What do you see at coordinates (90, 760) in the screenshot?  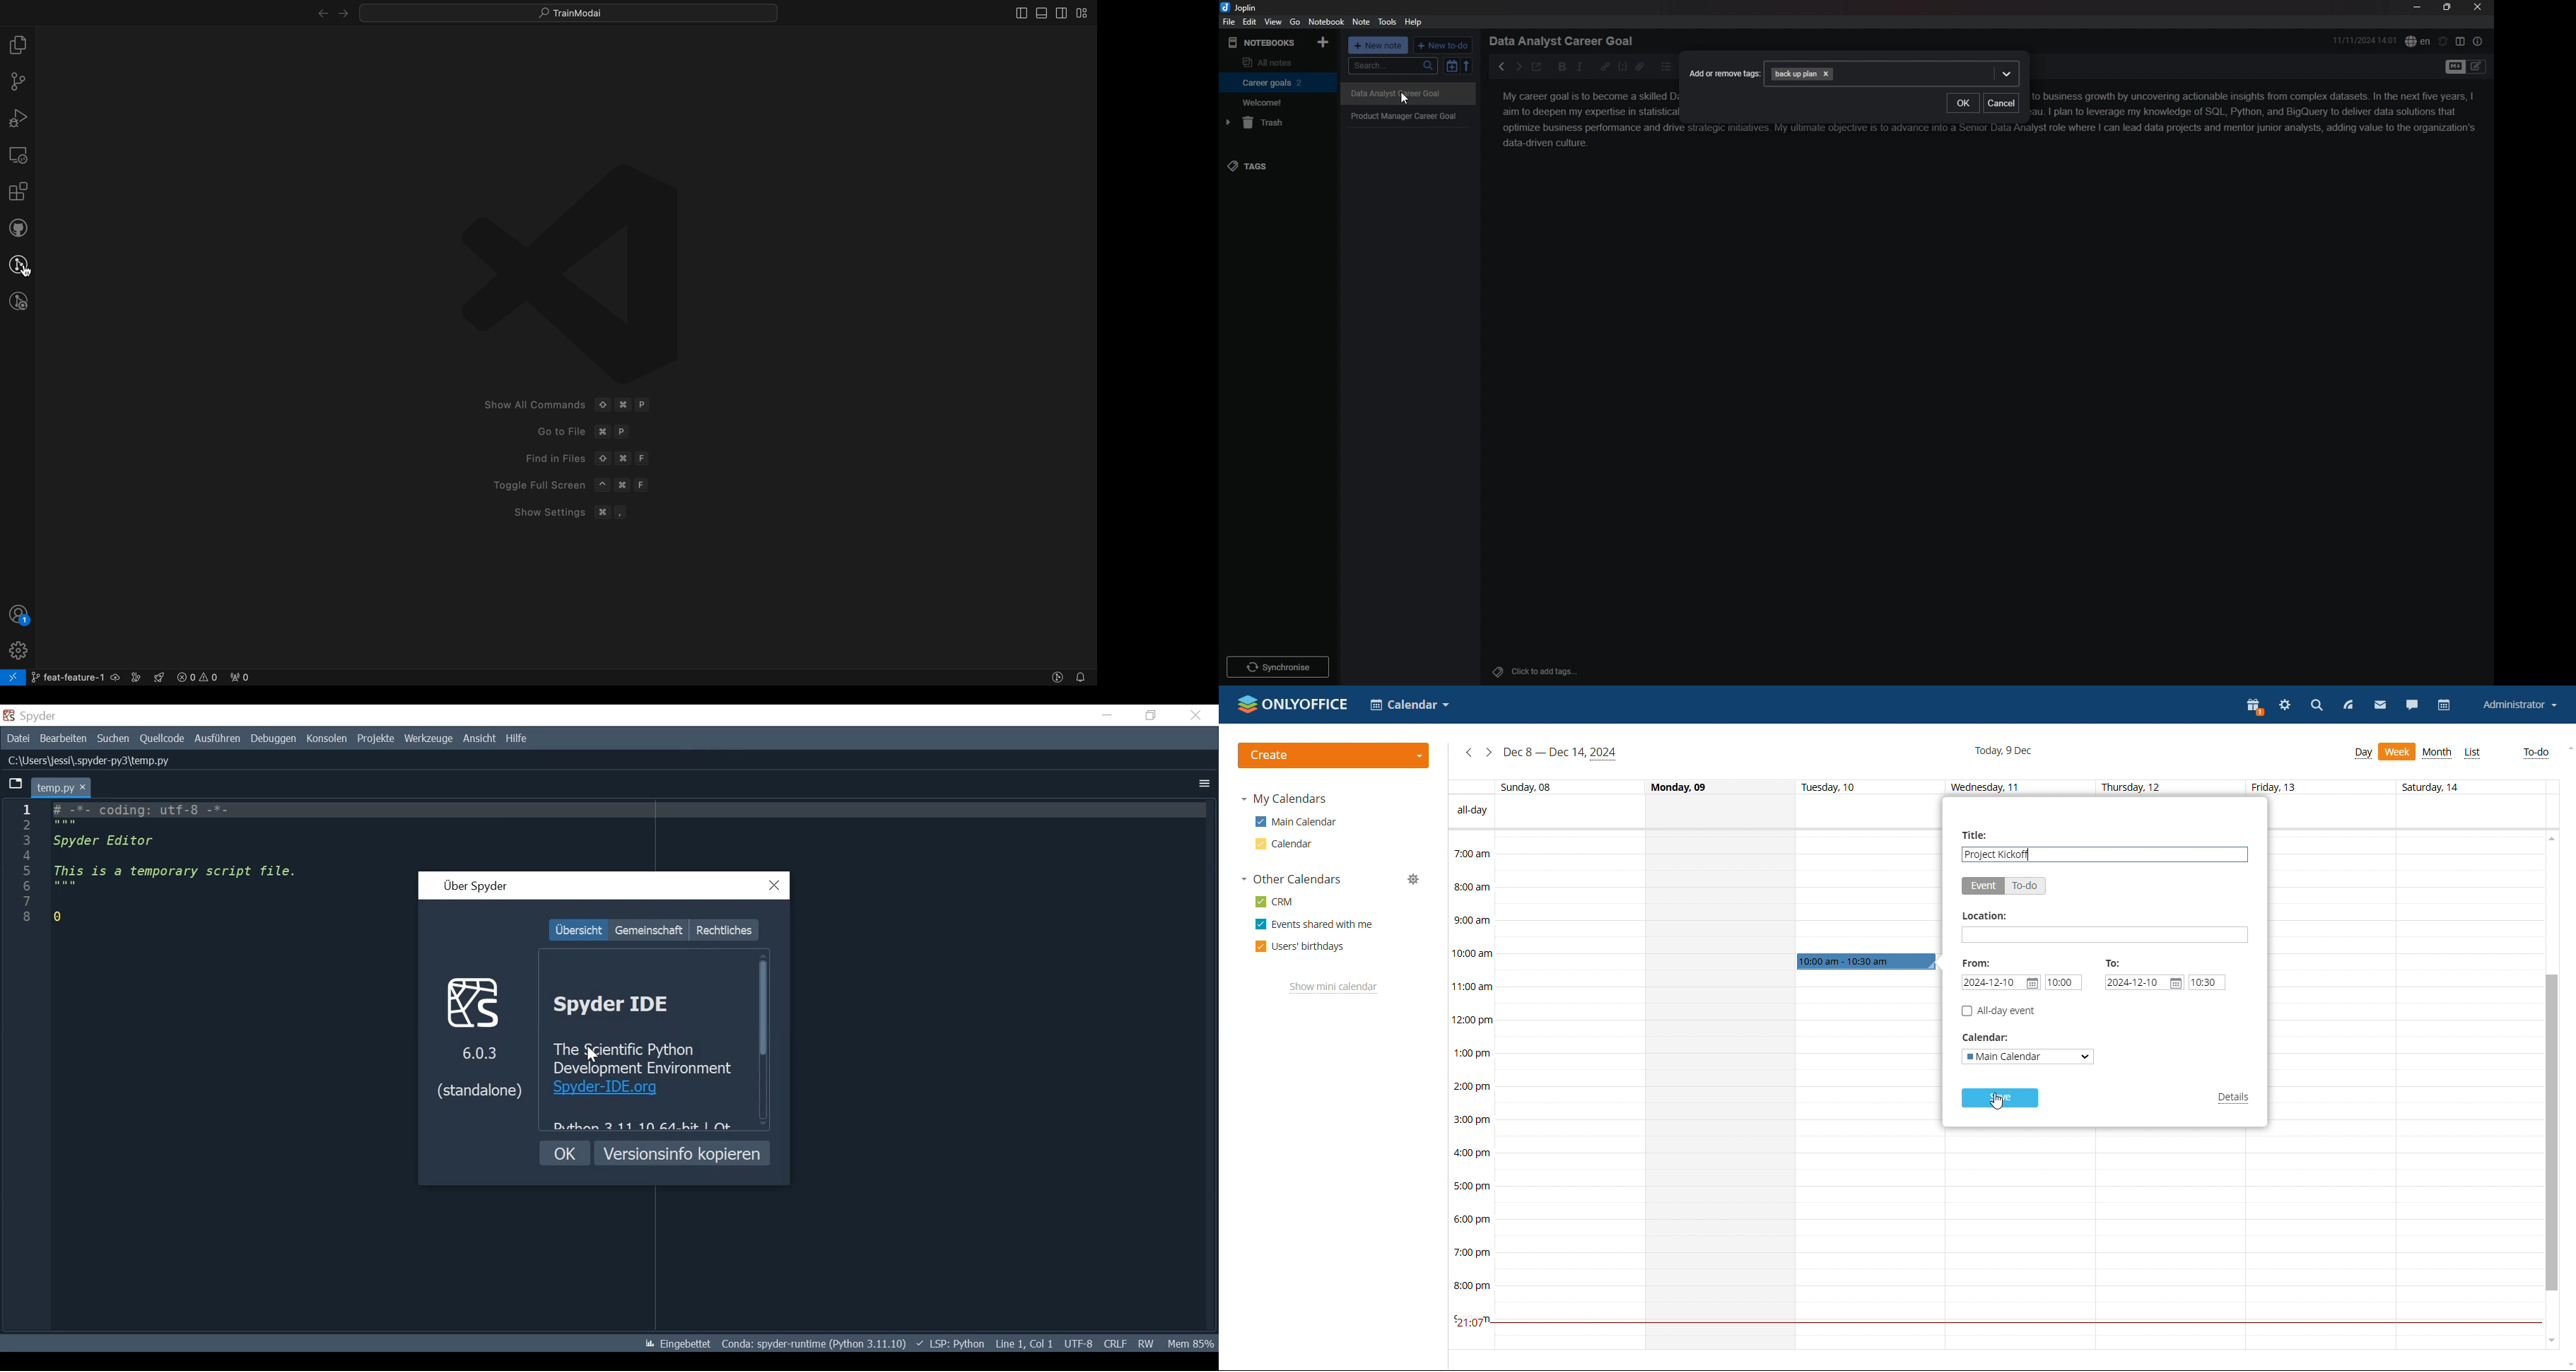 I see `C:\Users\jess\.spyder-py3\temp.py` at bounding box center [90, 760].